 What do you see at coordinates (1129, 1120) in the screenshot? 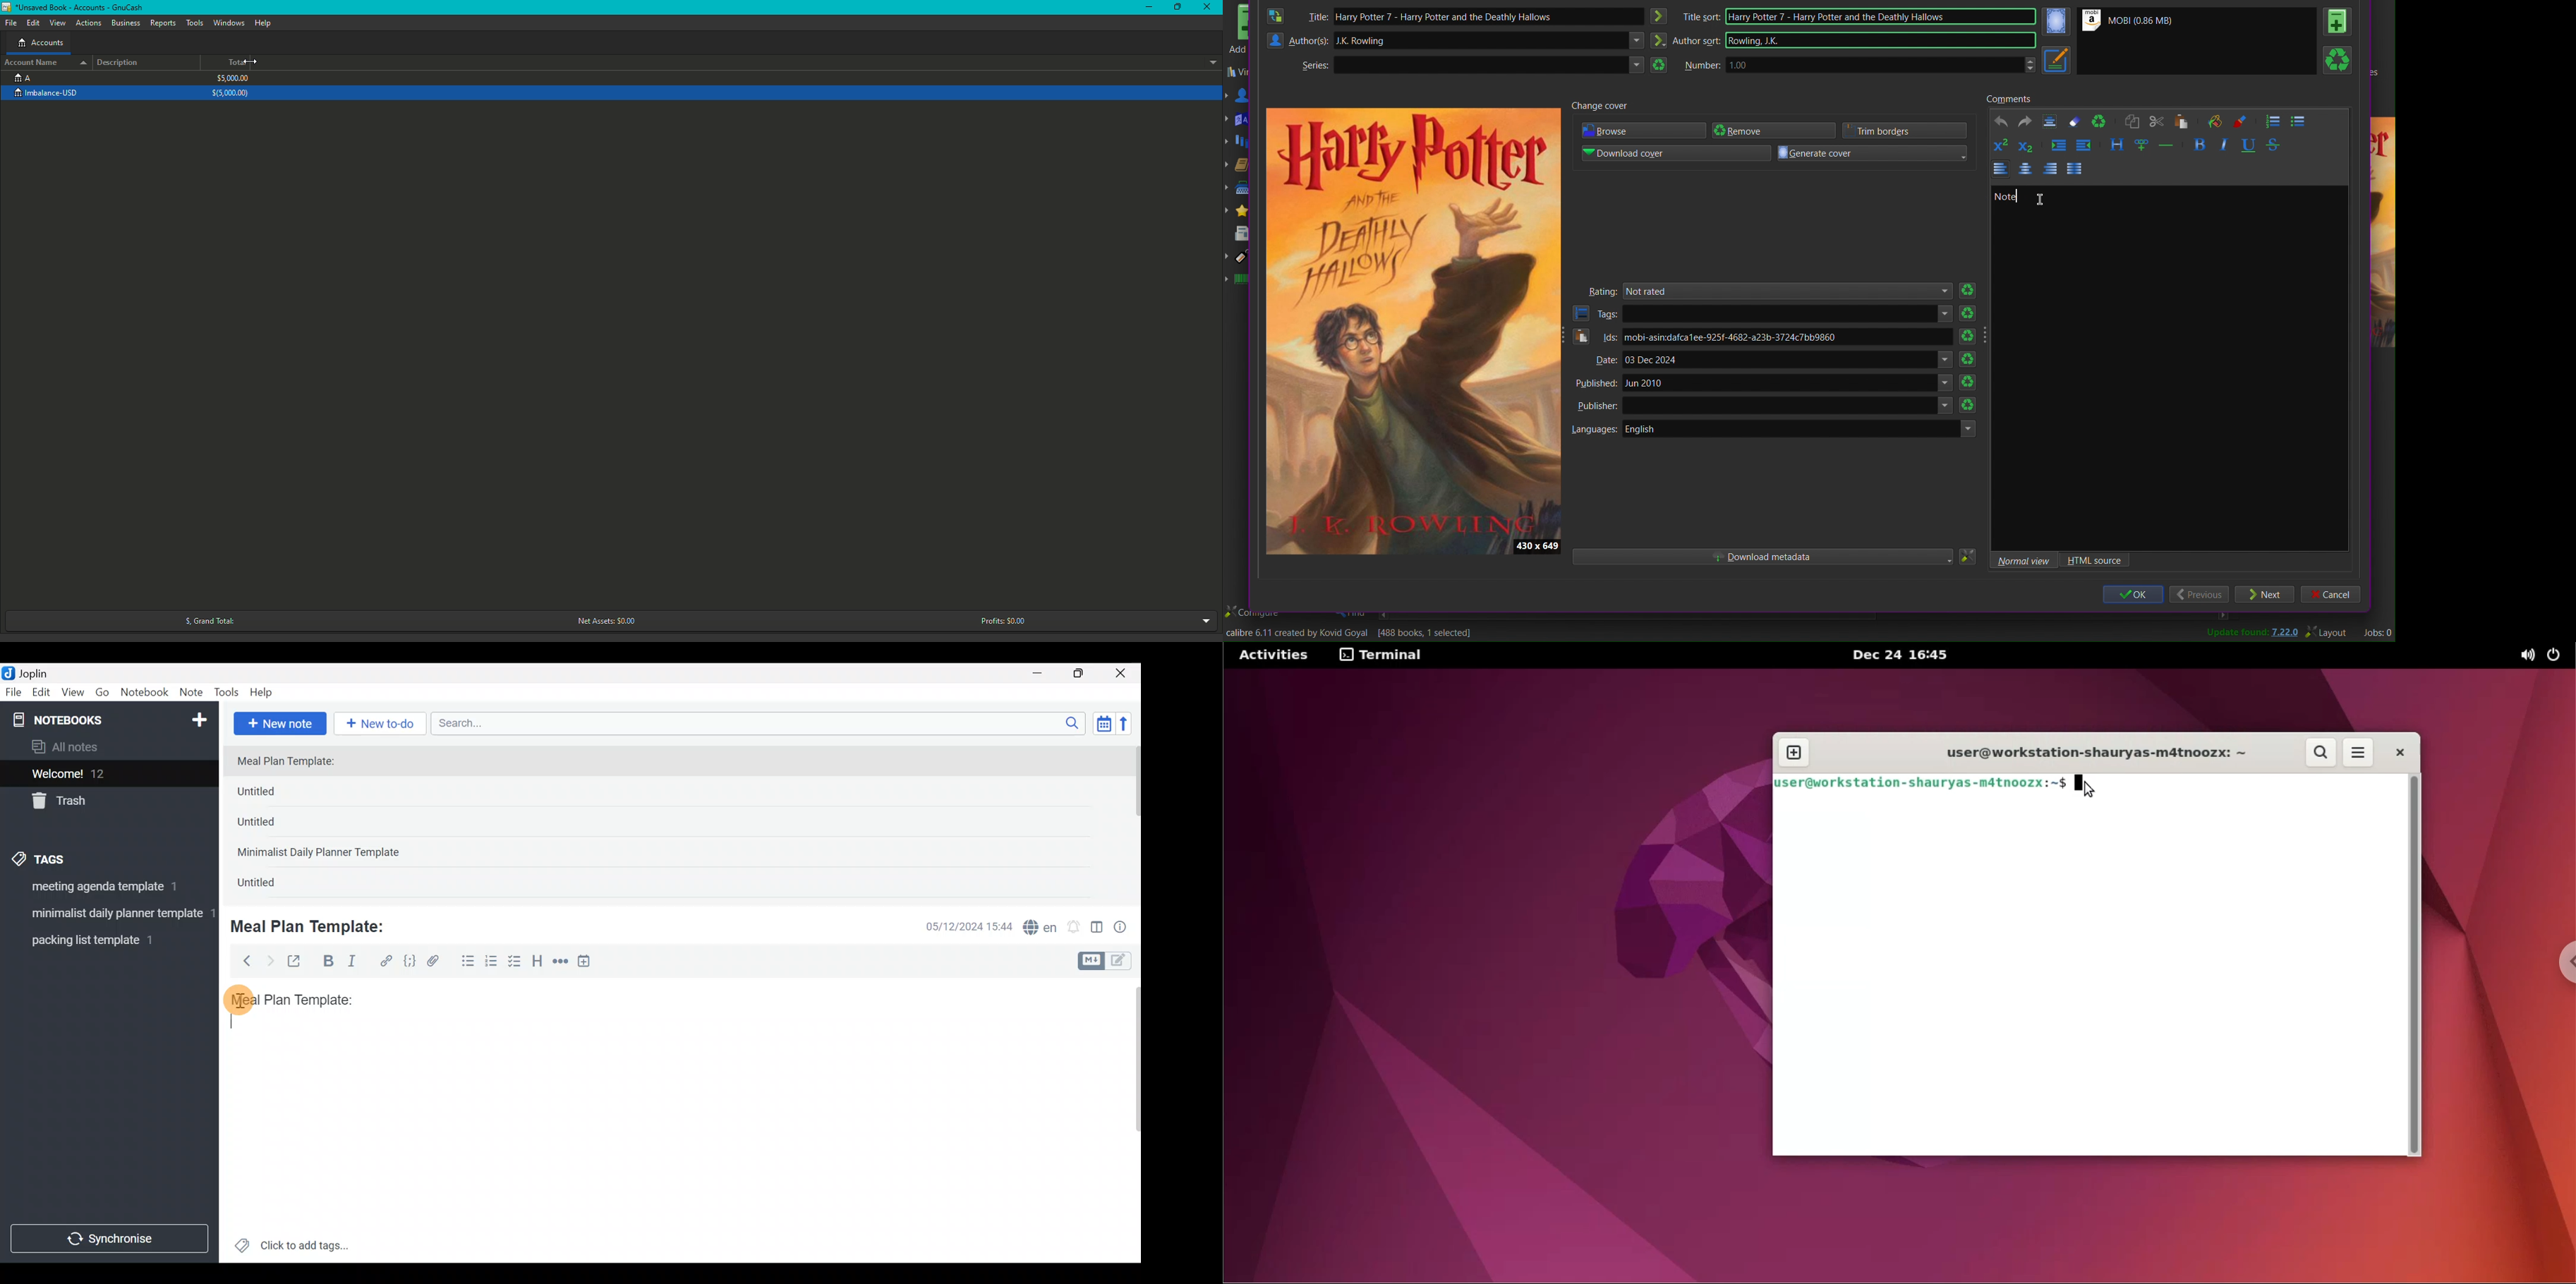
I see `Scroll bar` at bounding box center [1129, 1120].